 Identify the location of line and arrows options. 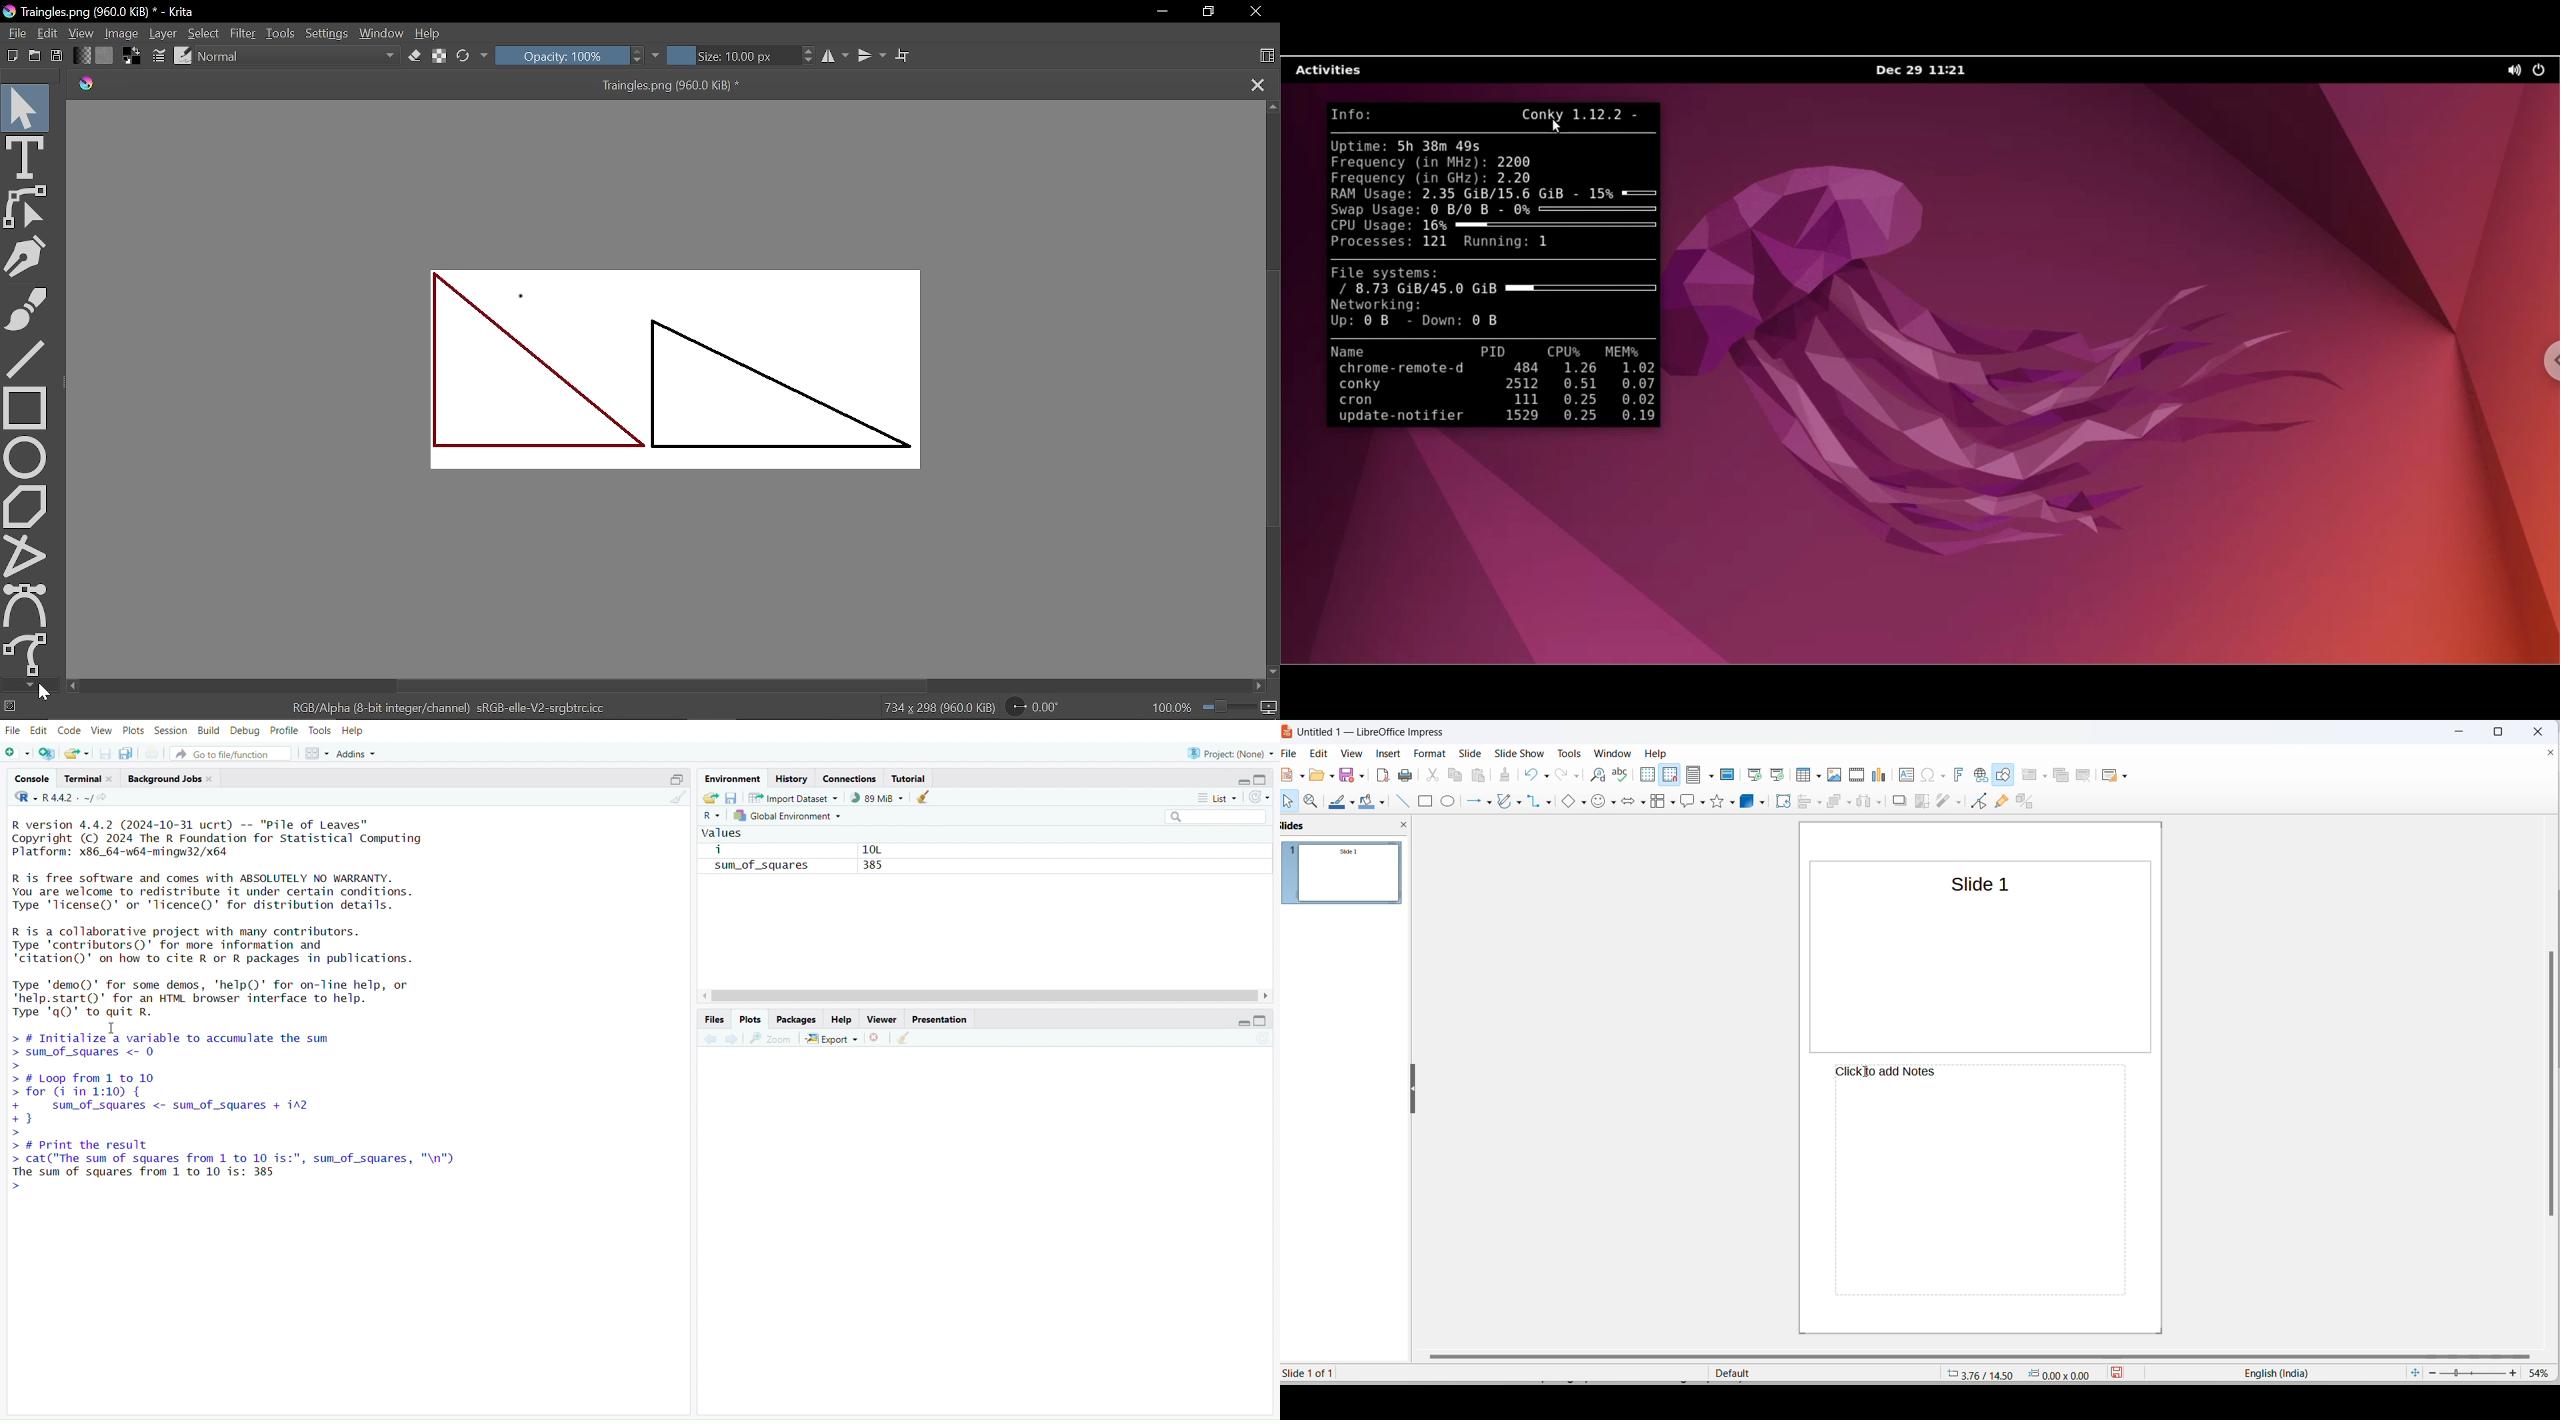
(1491, 803).